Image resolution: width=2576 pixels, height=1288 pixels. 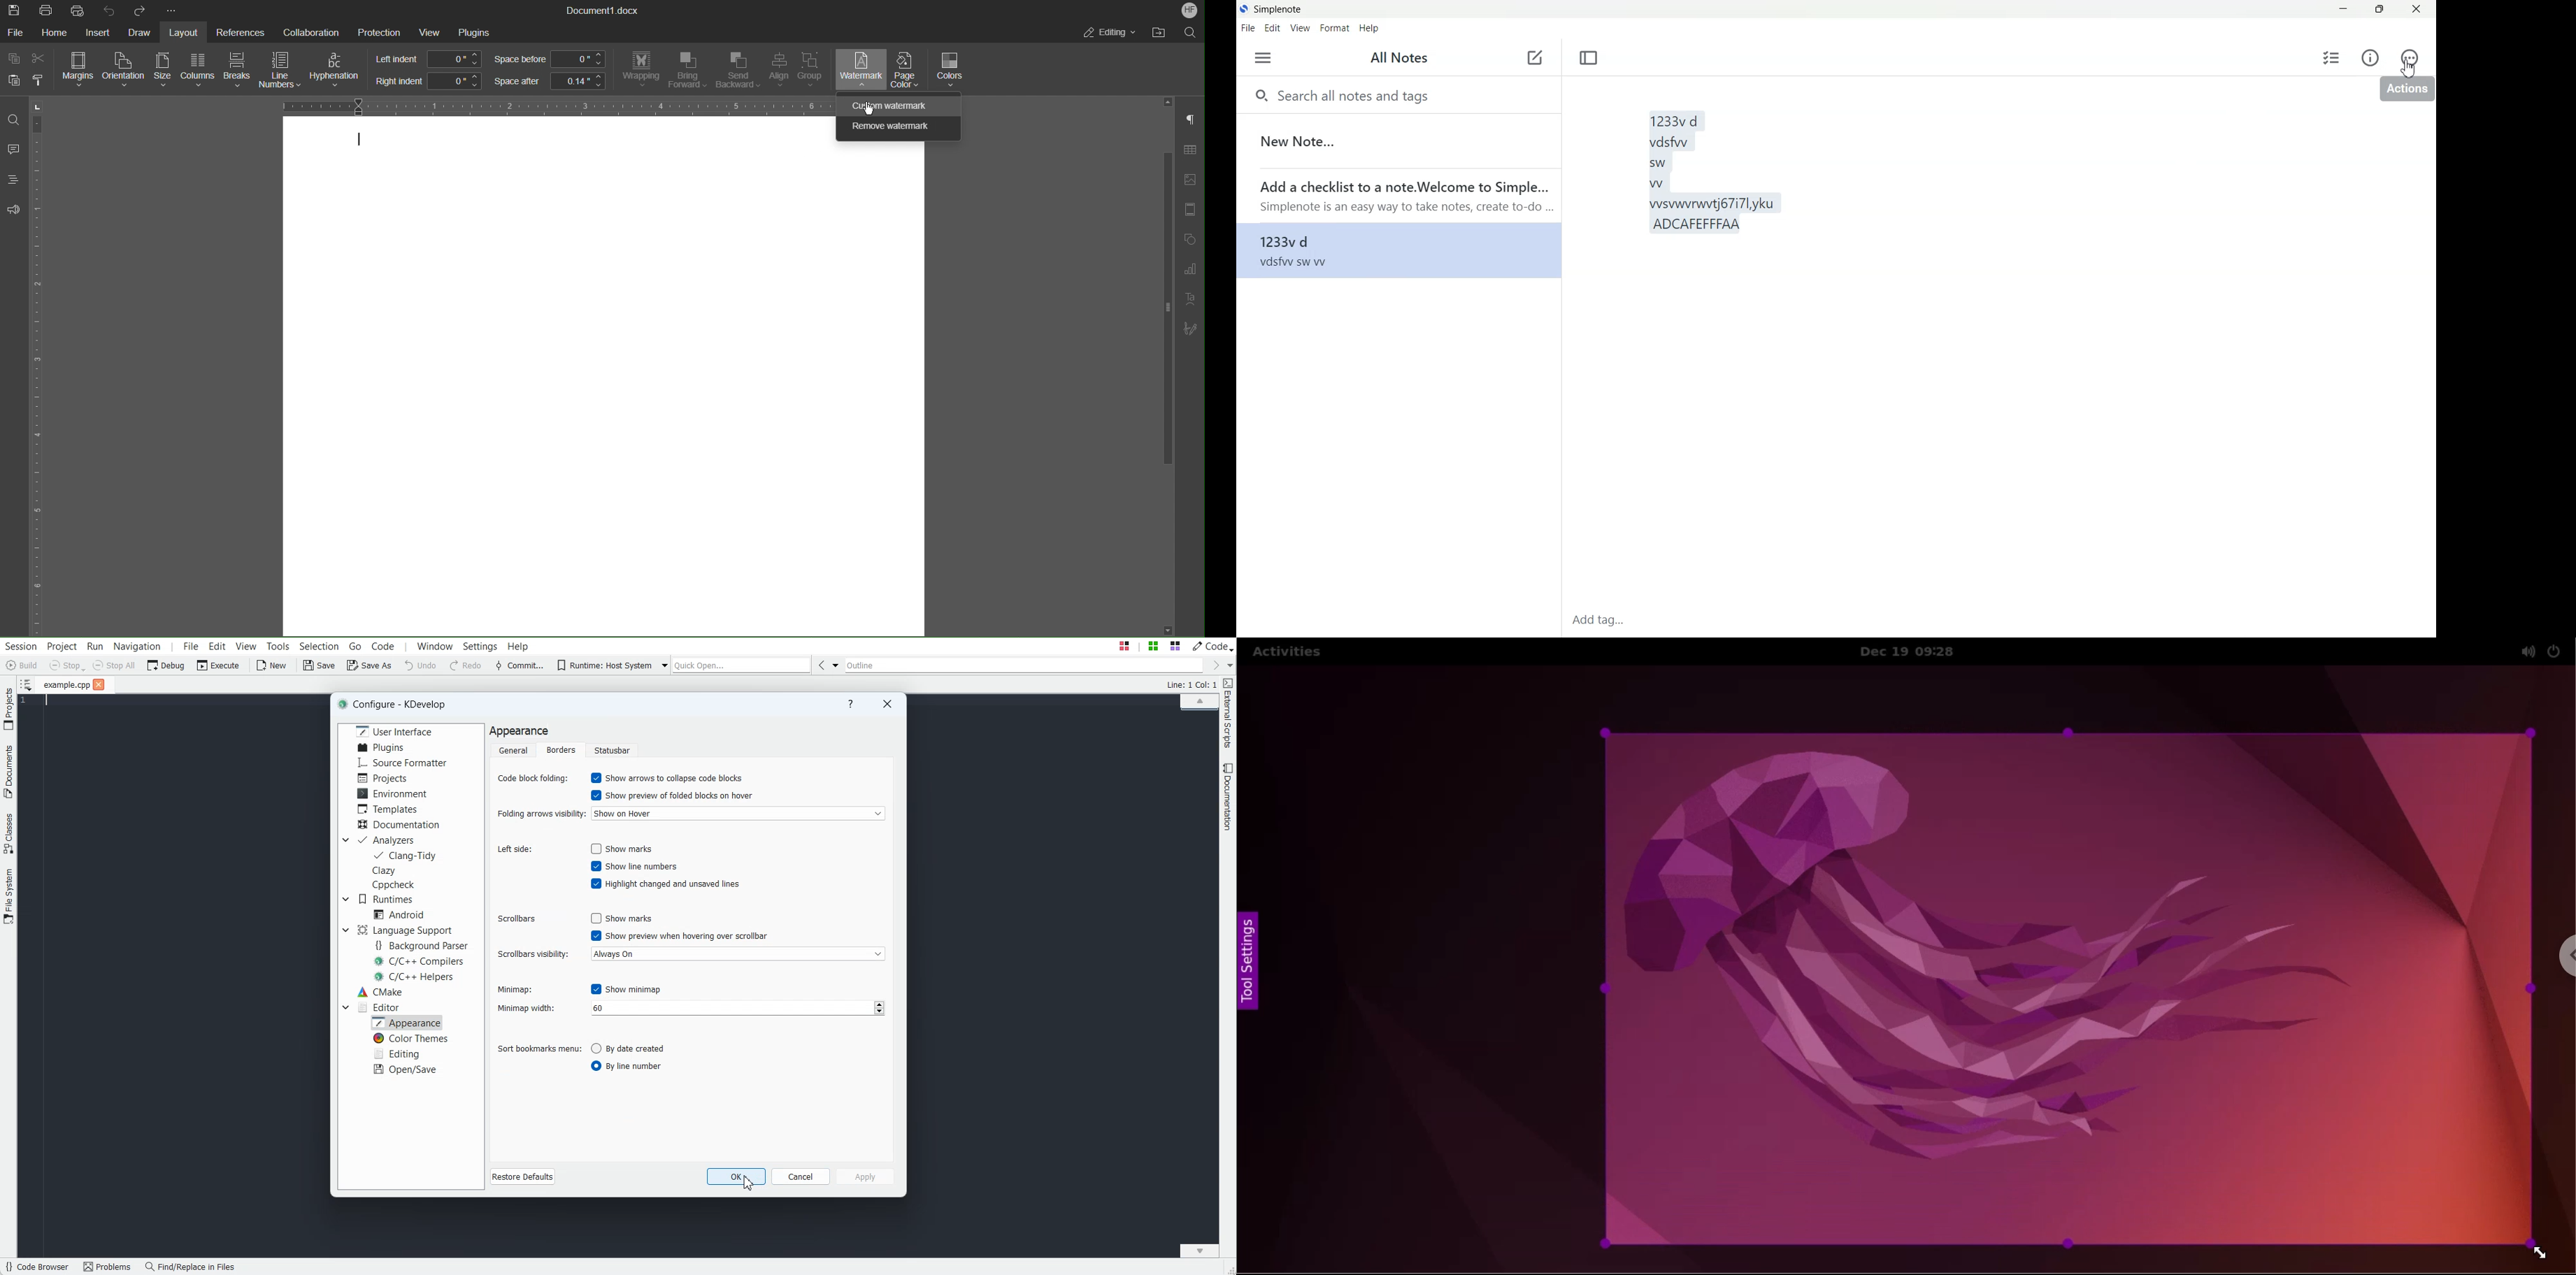 What do you see at coordinates (47, 11) in the screenshot?
I see `Print` at bounding box center [47, 11].